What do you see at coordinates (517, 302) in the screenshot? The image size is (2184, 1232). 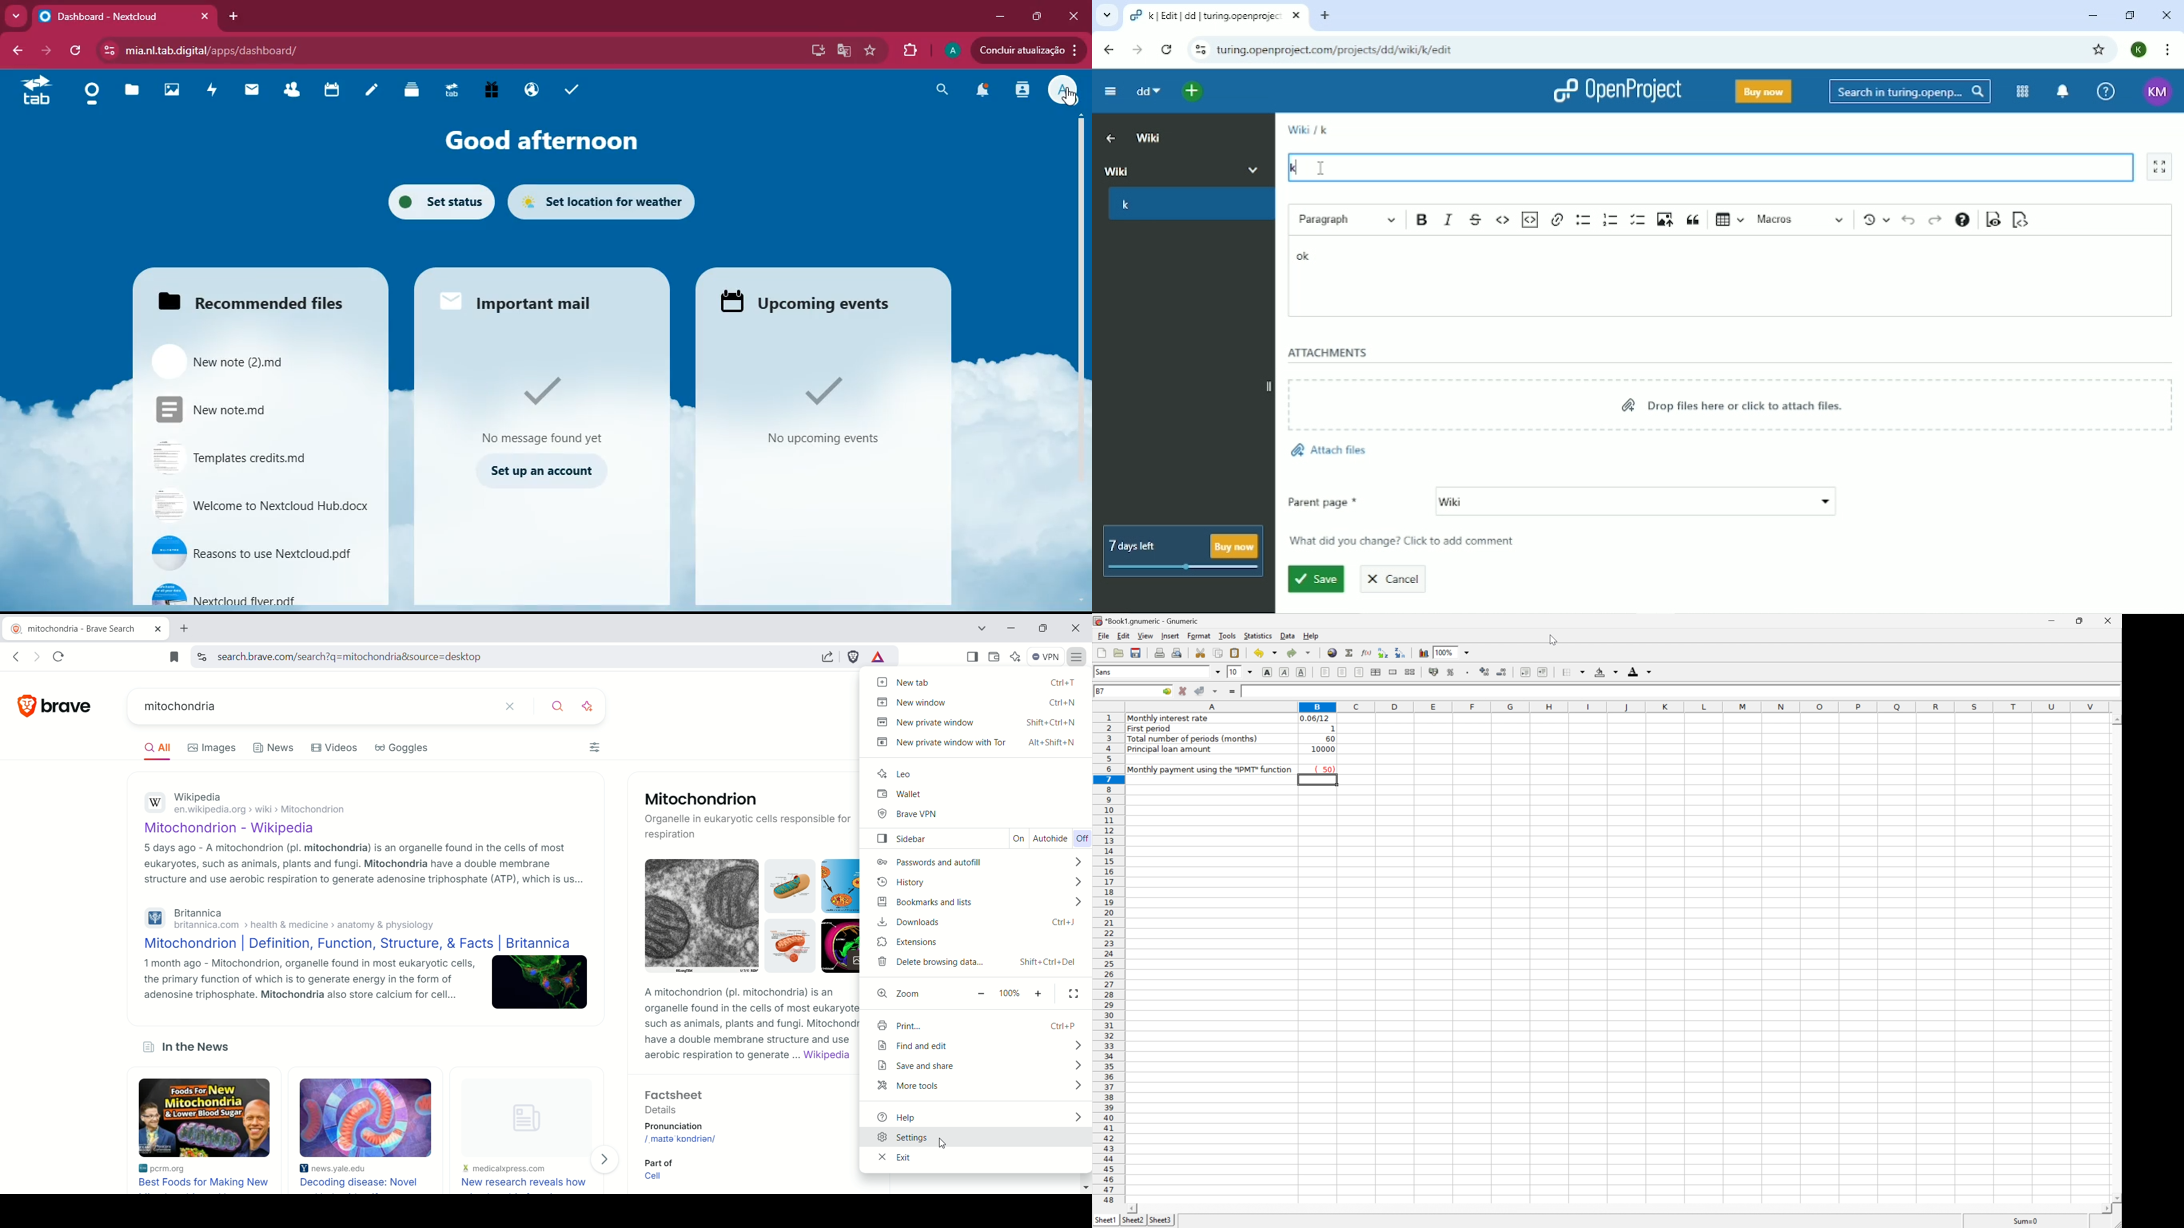 I see `Important mail` at bounding box center [517, 302].